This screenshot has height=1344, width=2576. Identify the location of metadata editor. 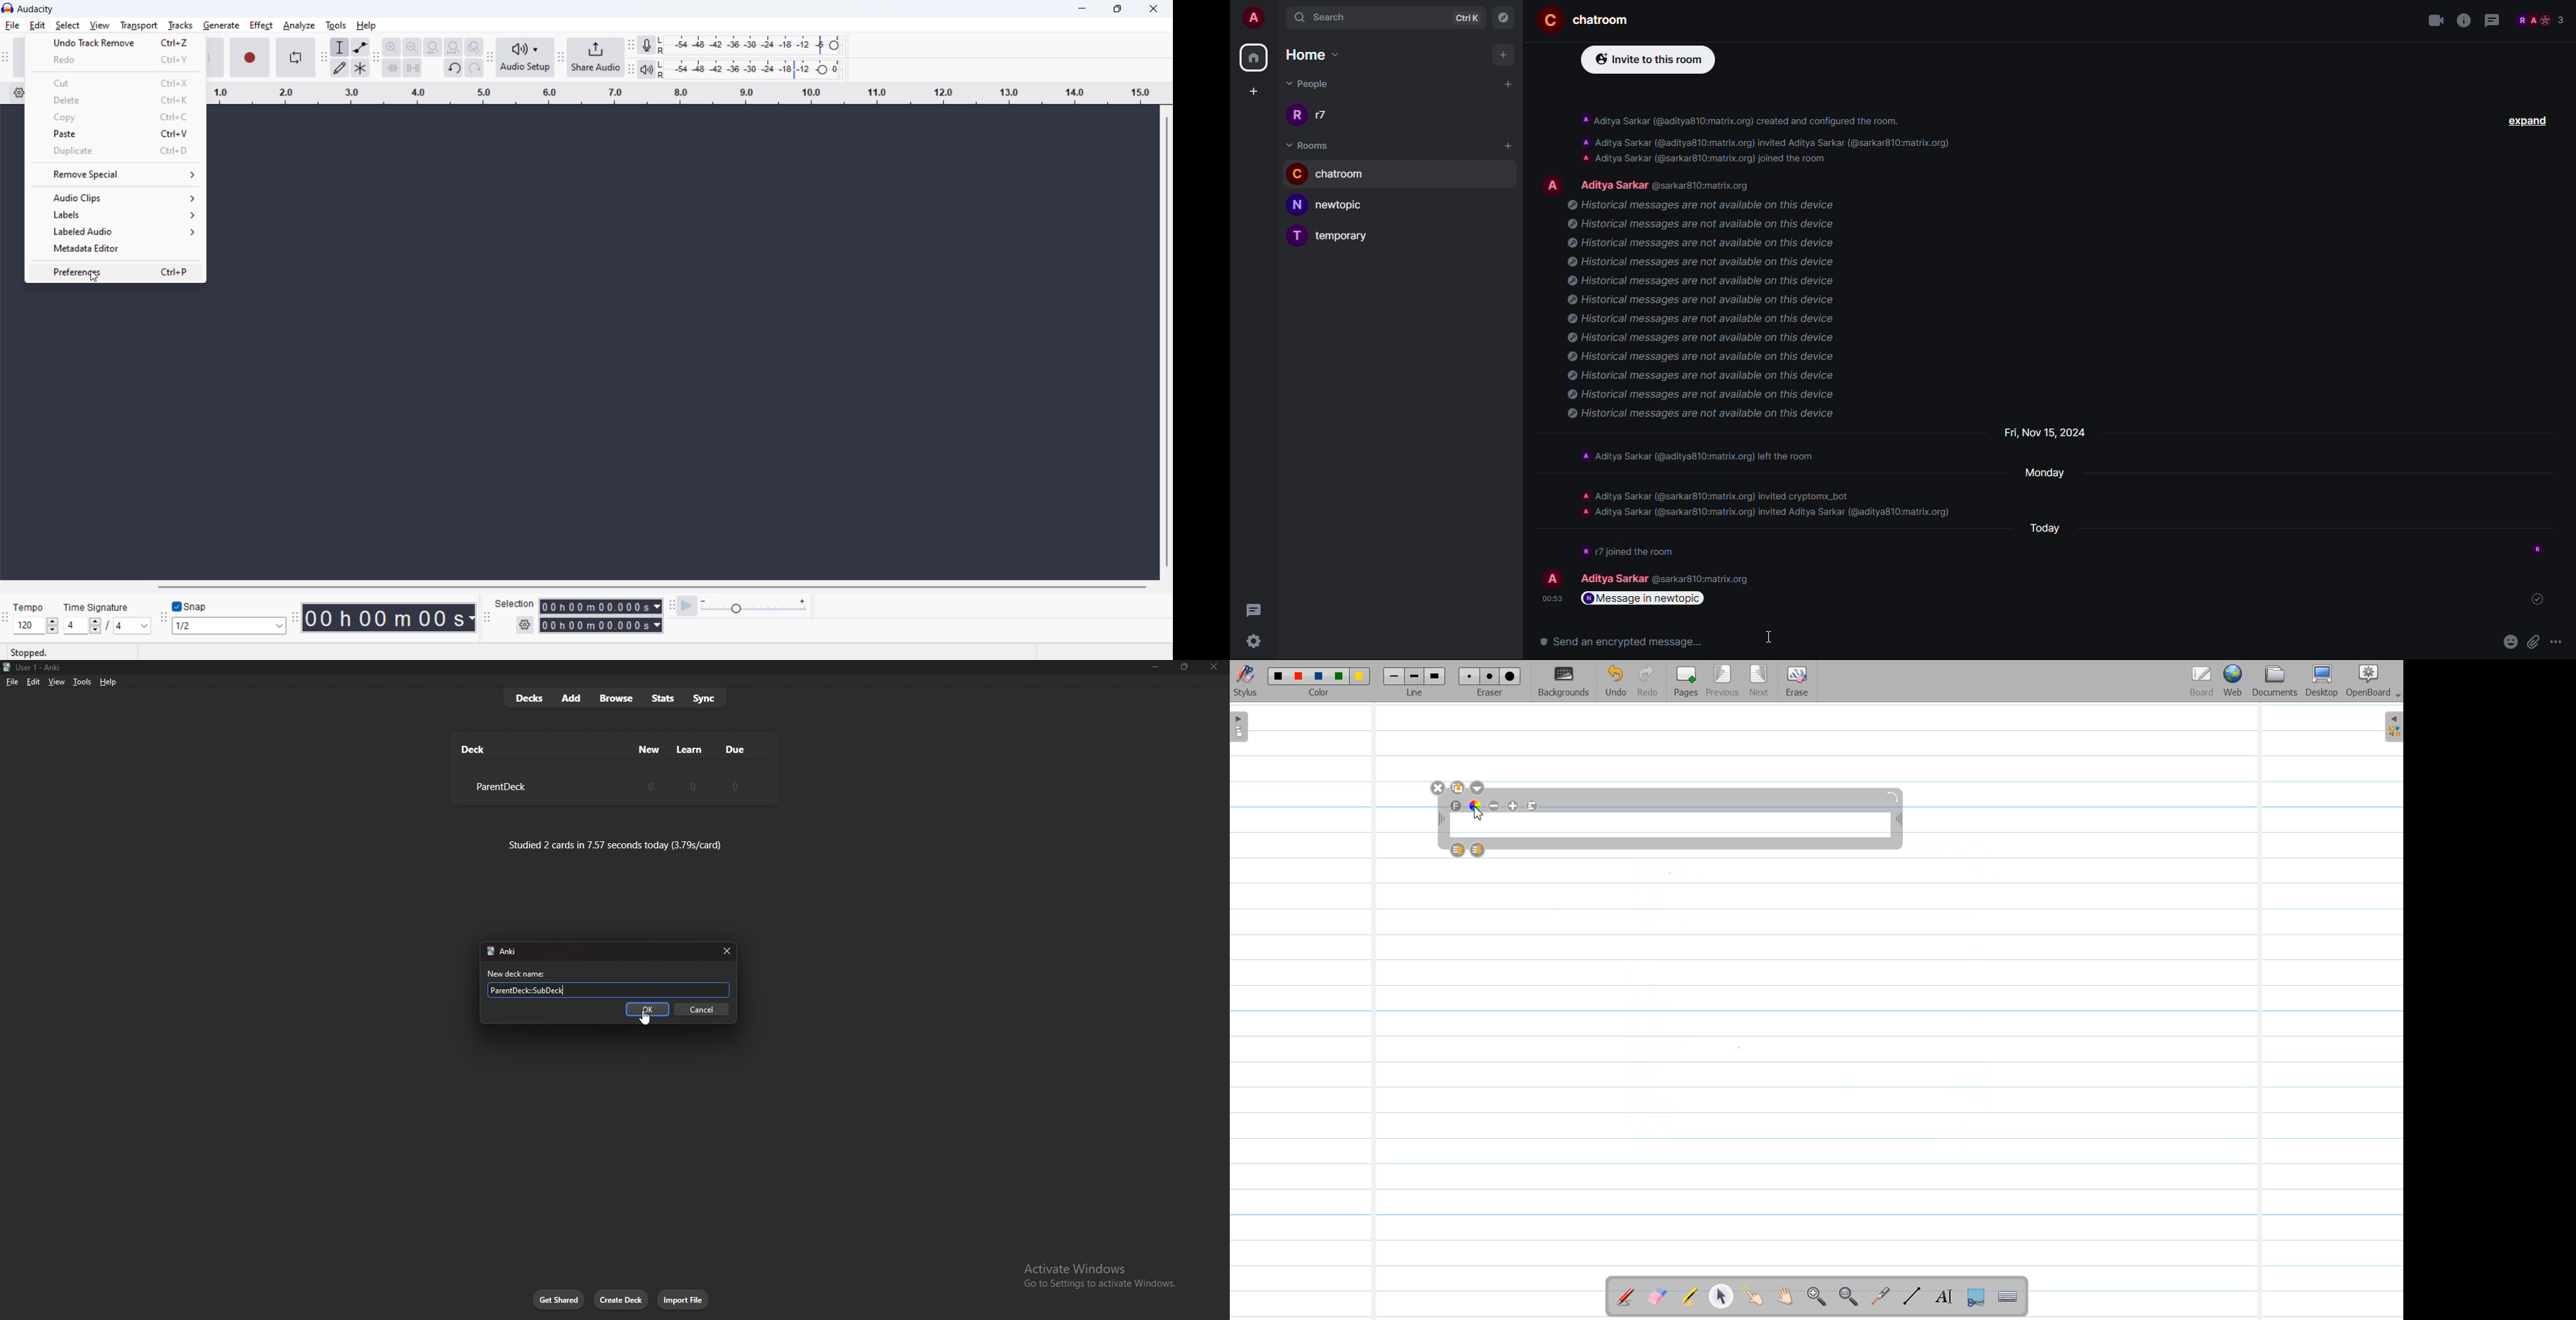
(115, 248).